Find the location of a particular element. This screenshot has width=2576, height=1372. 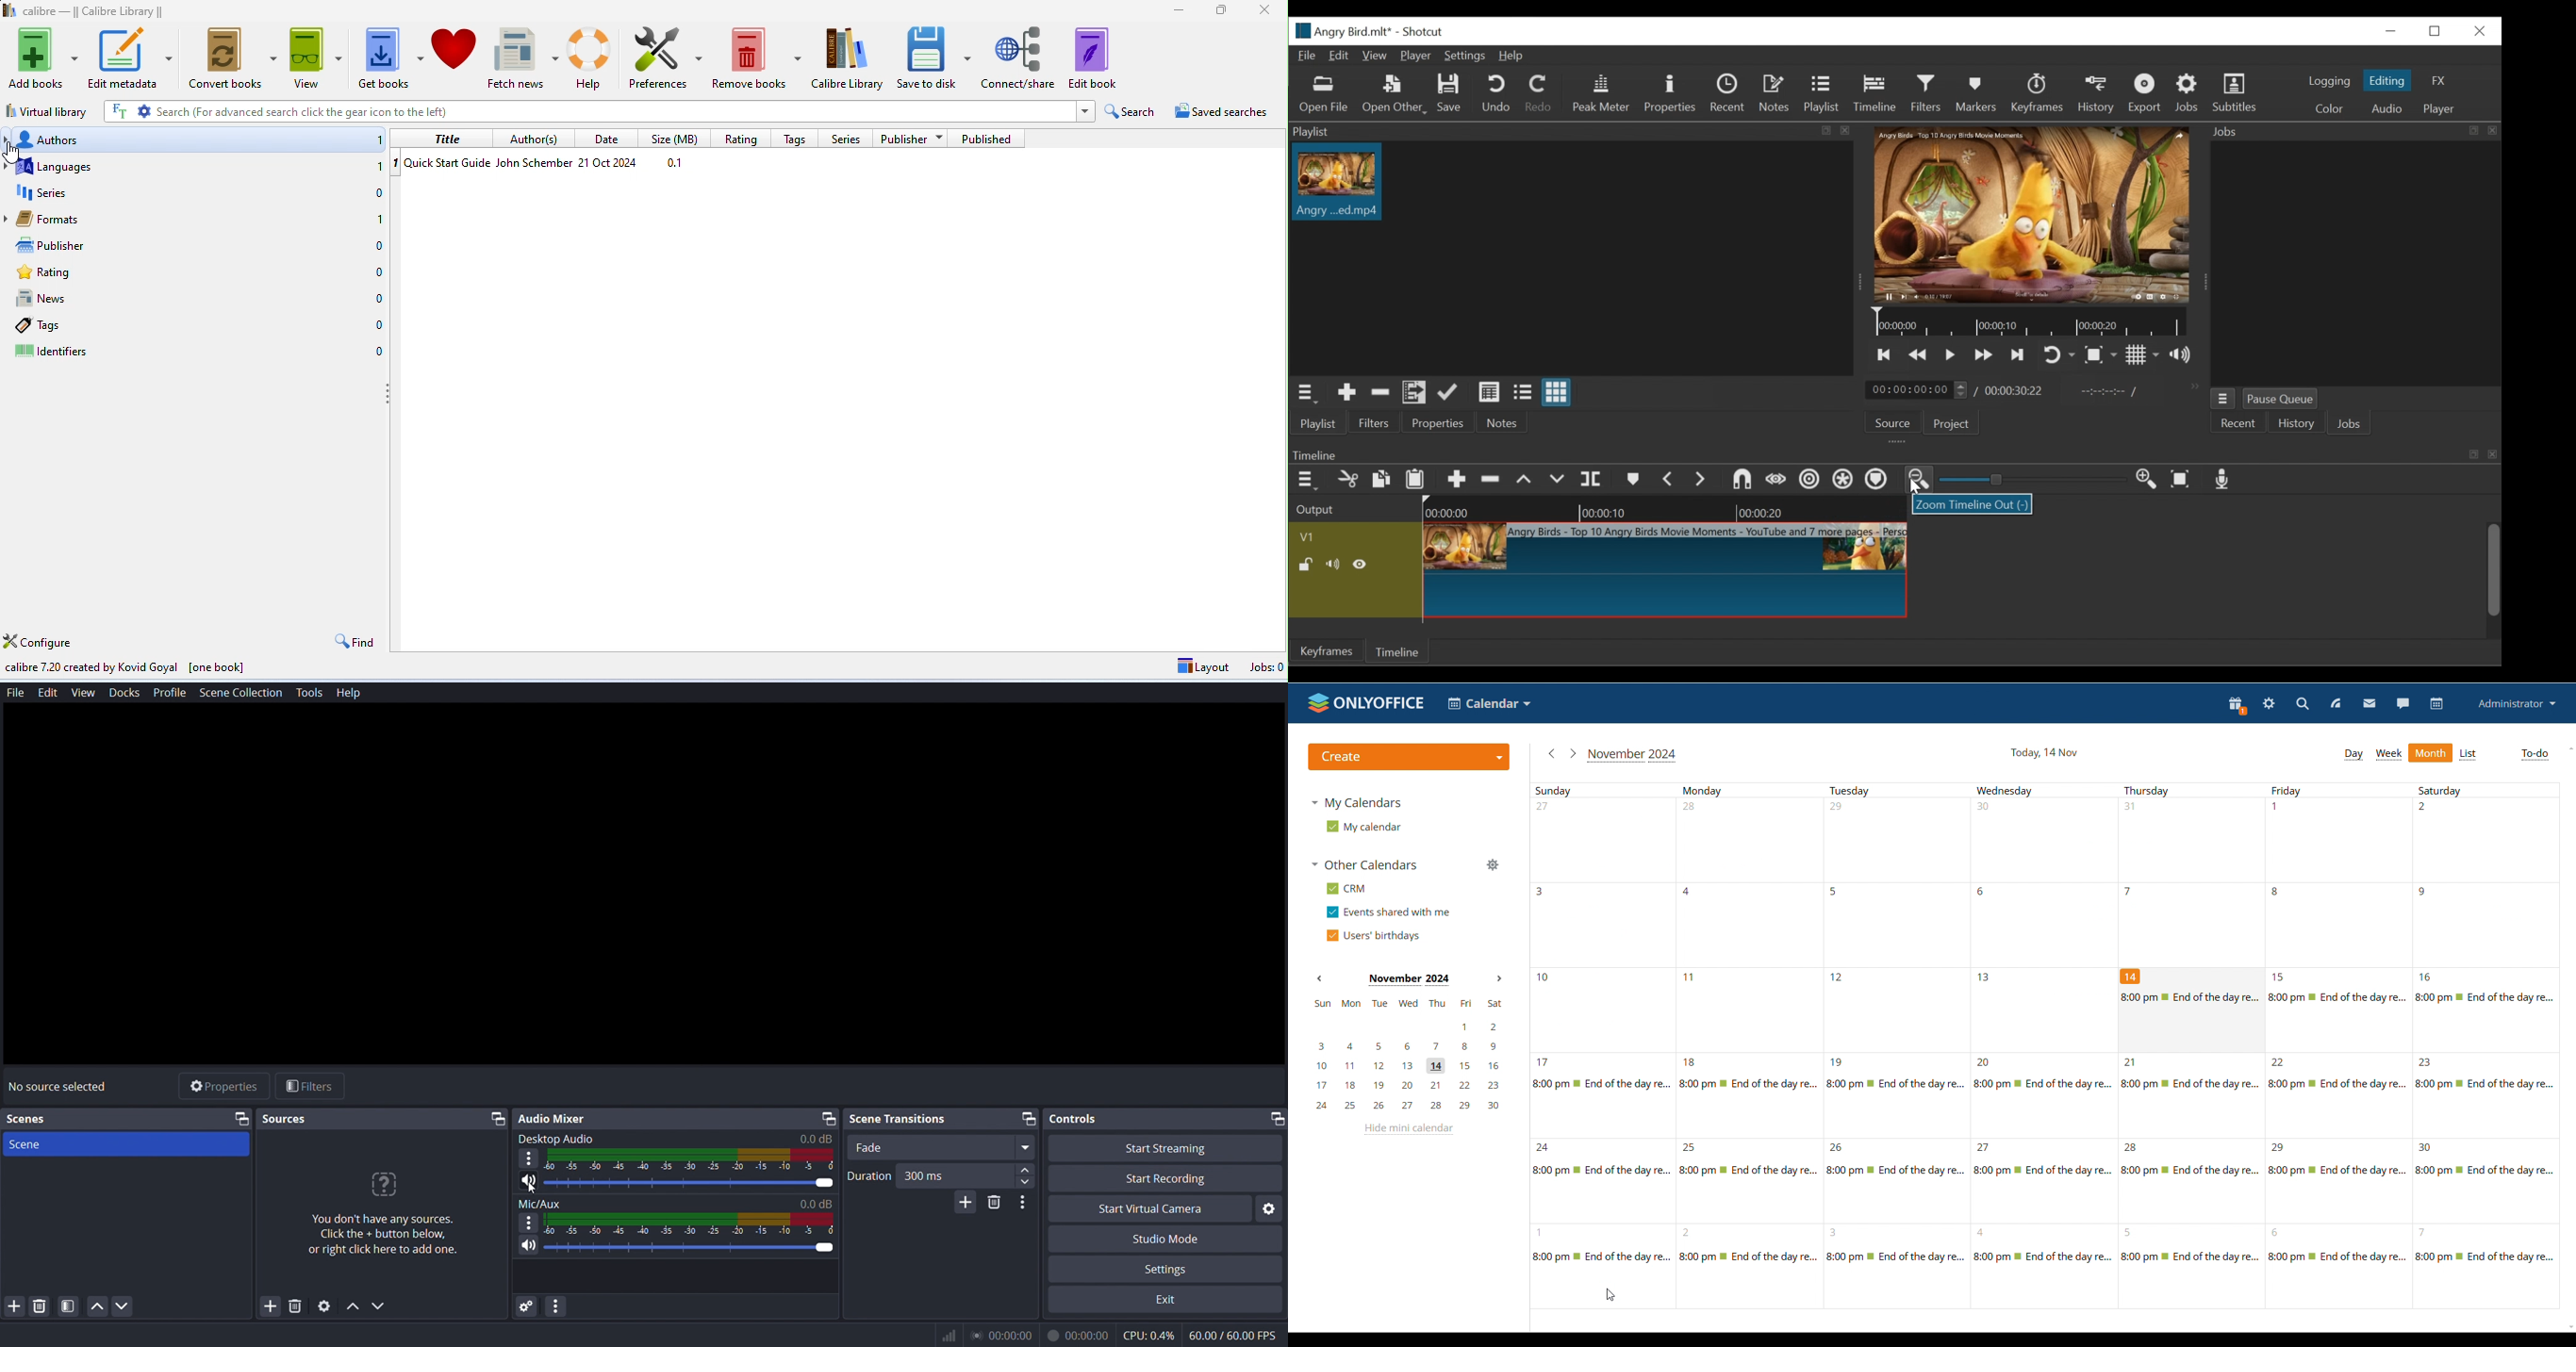

sources is located at coordinates (289, 1120).